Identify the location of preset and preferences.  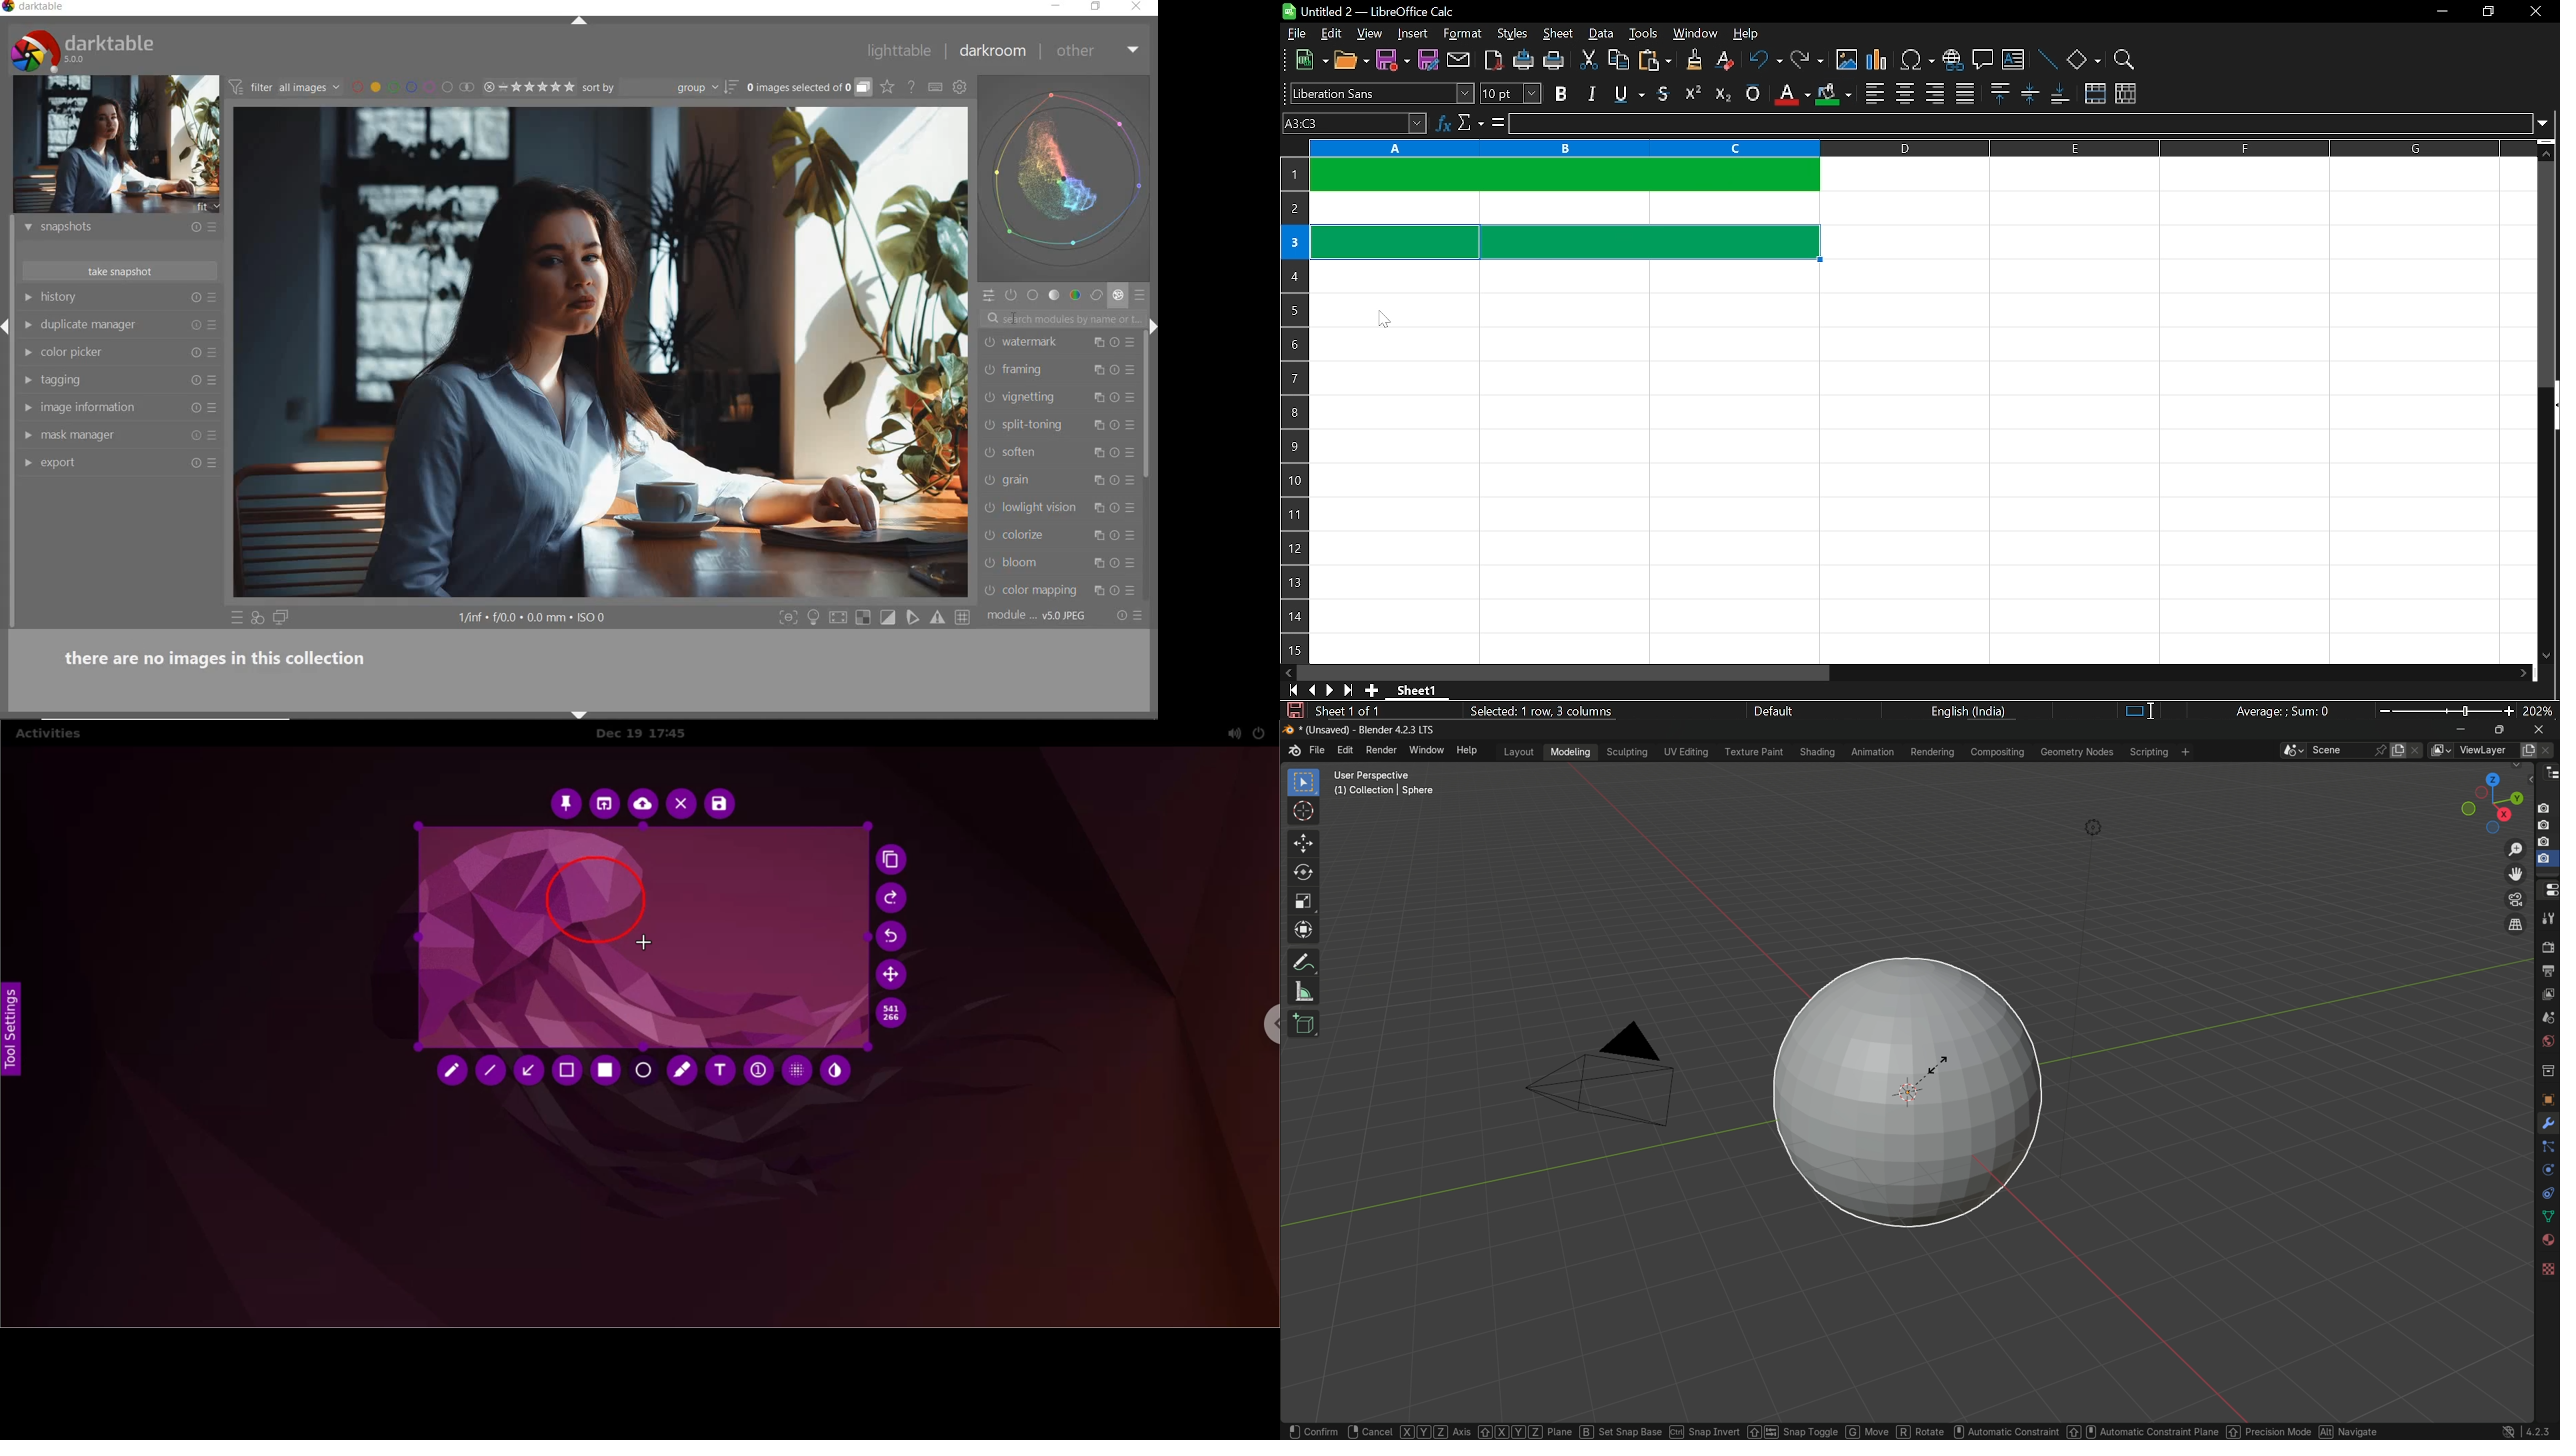
(1131, 453).